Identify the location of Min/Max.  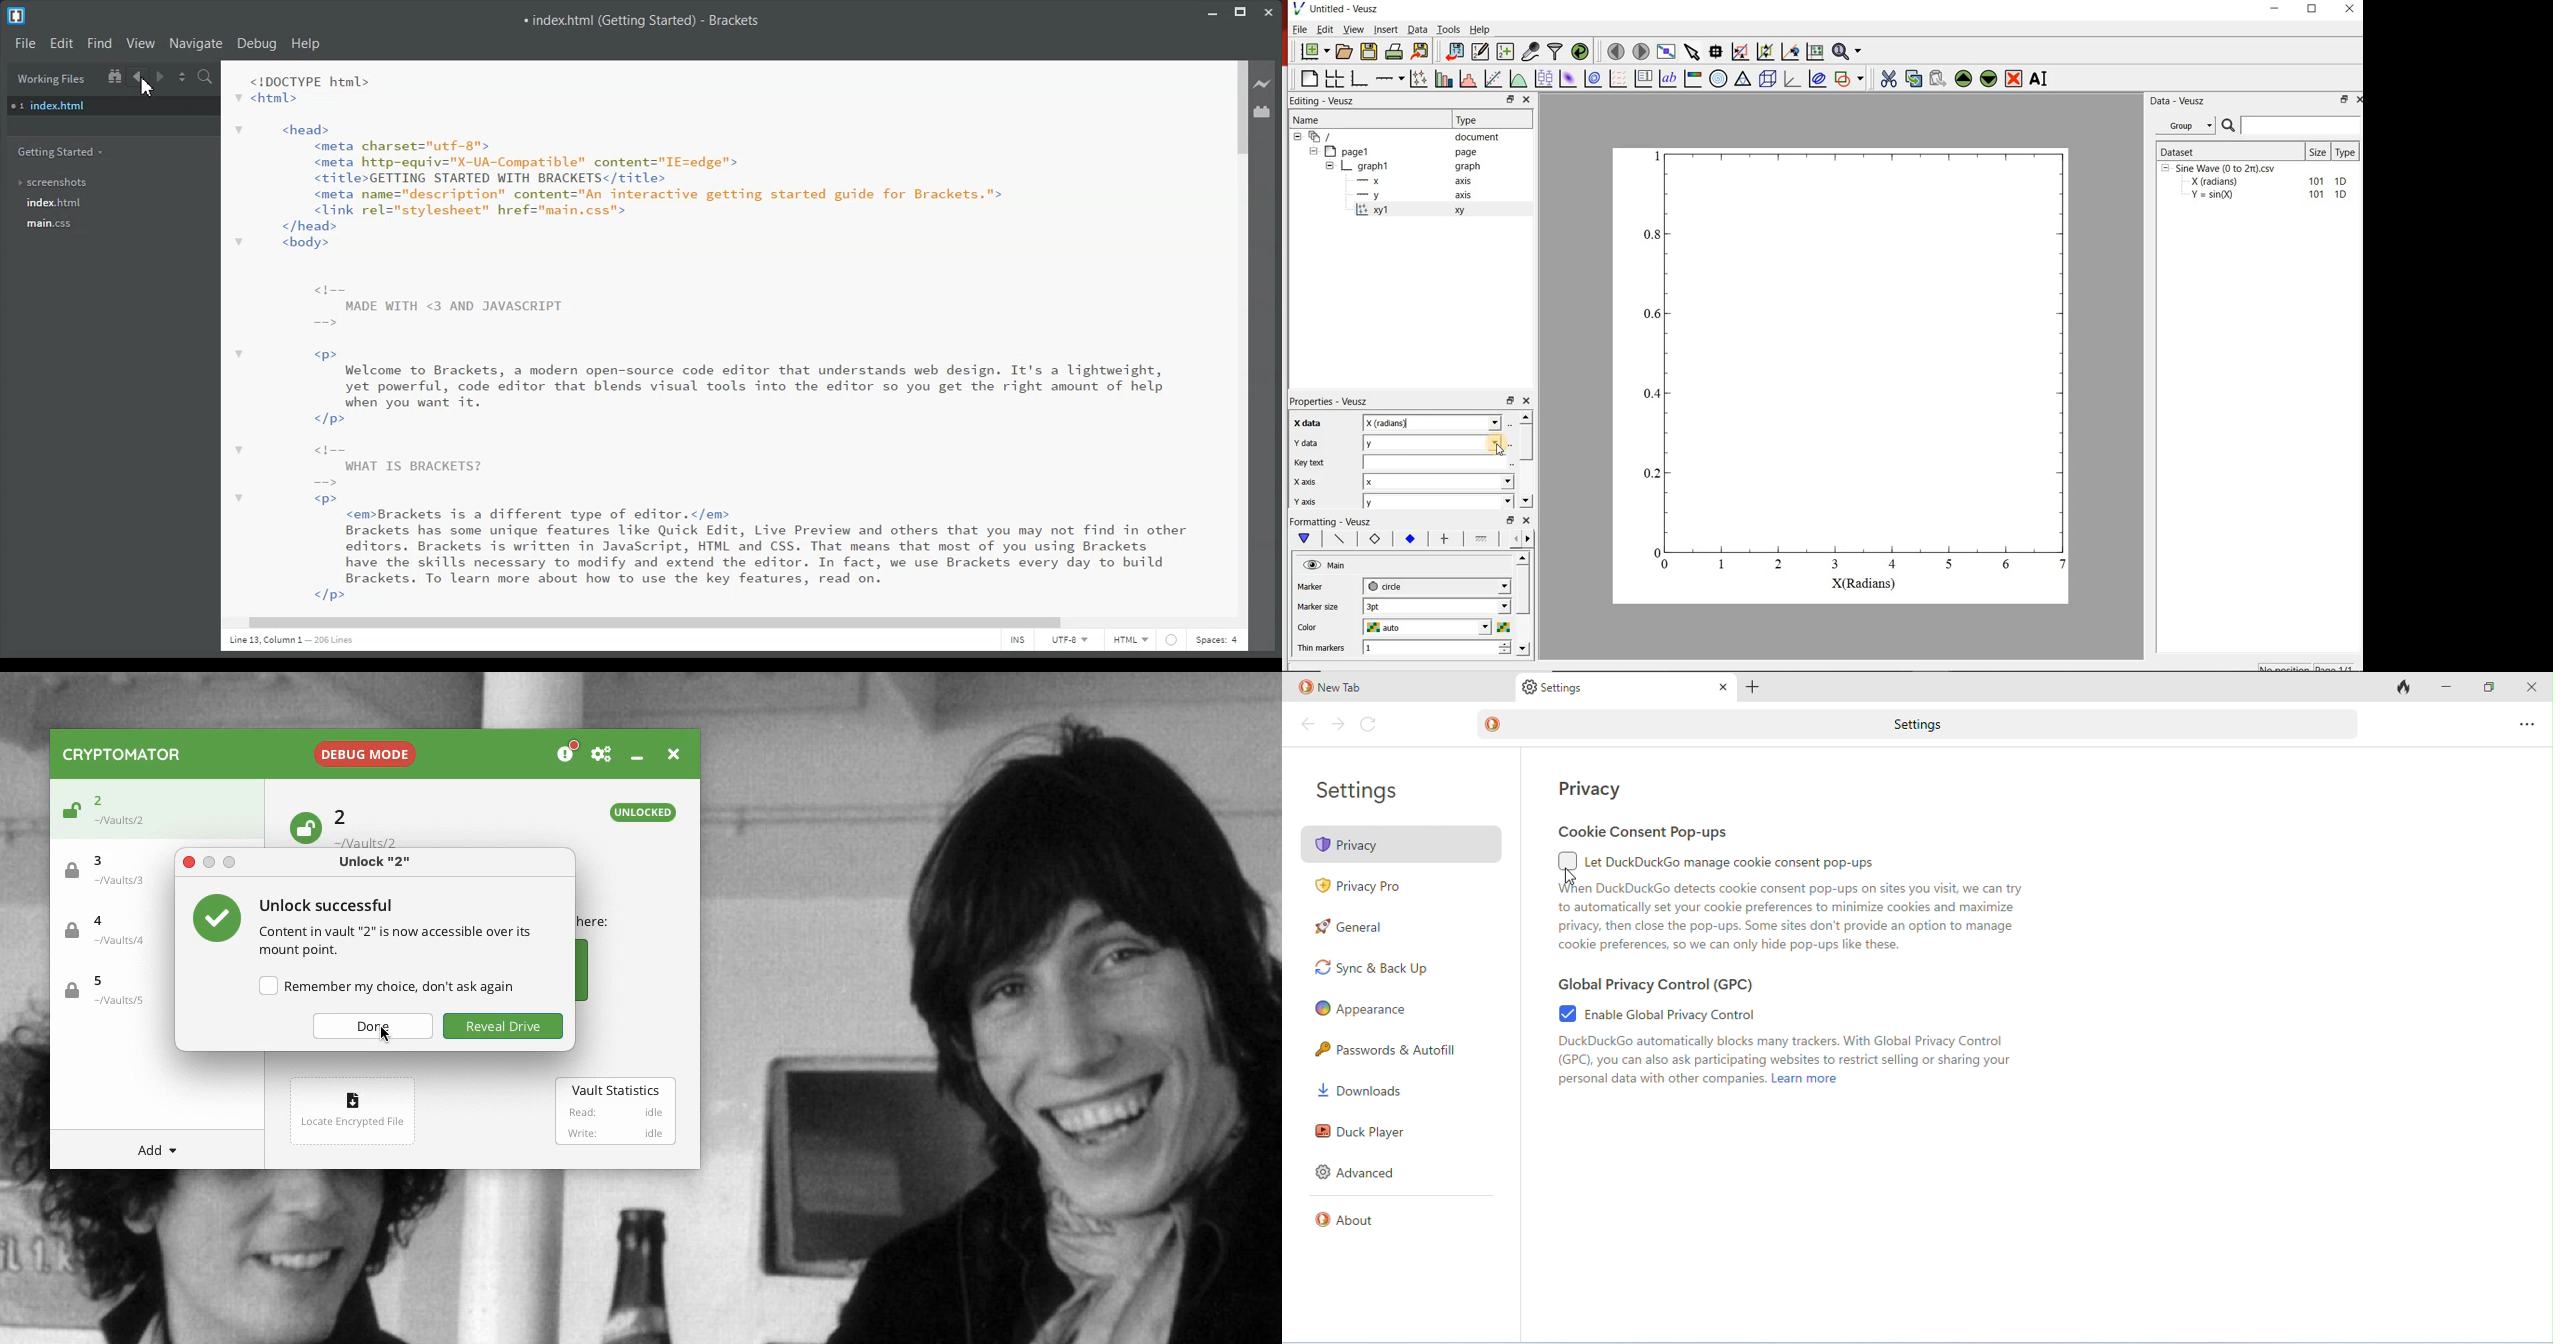
(1511, 399).